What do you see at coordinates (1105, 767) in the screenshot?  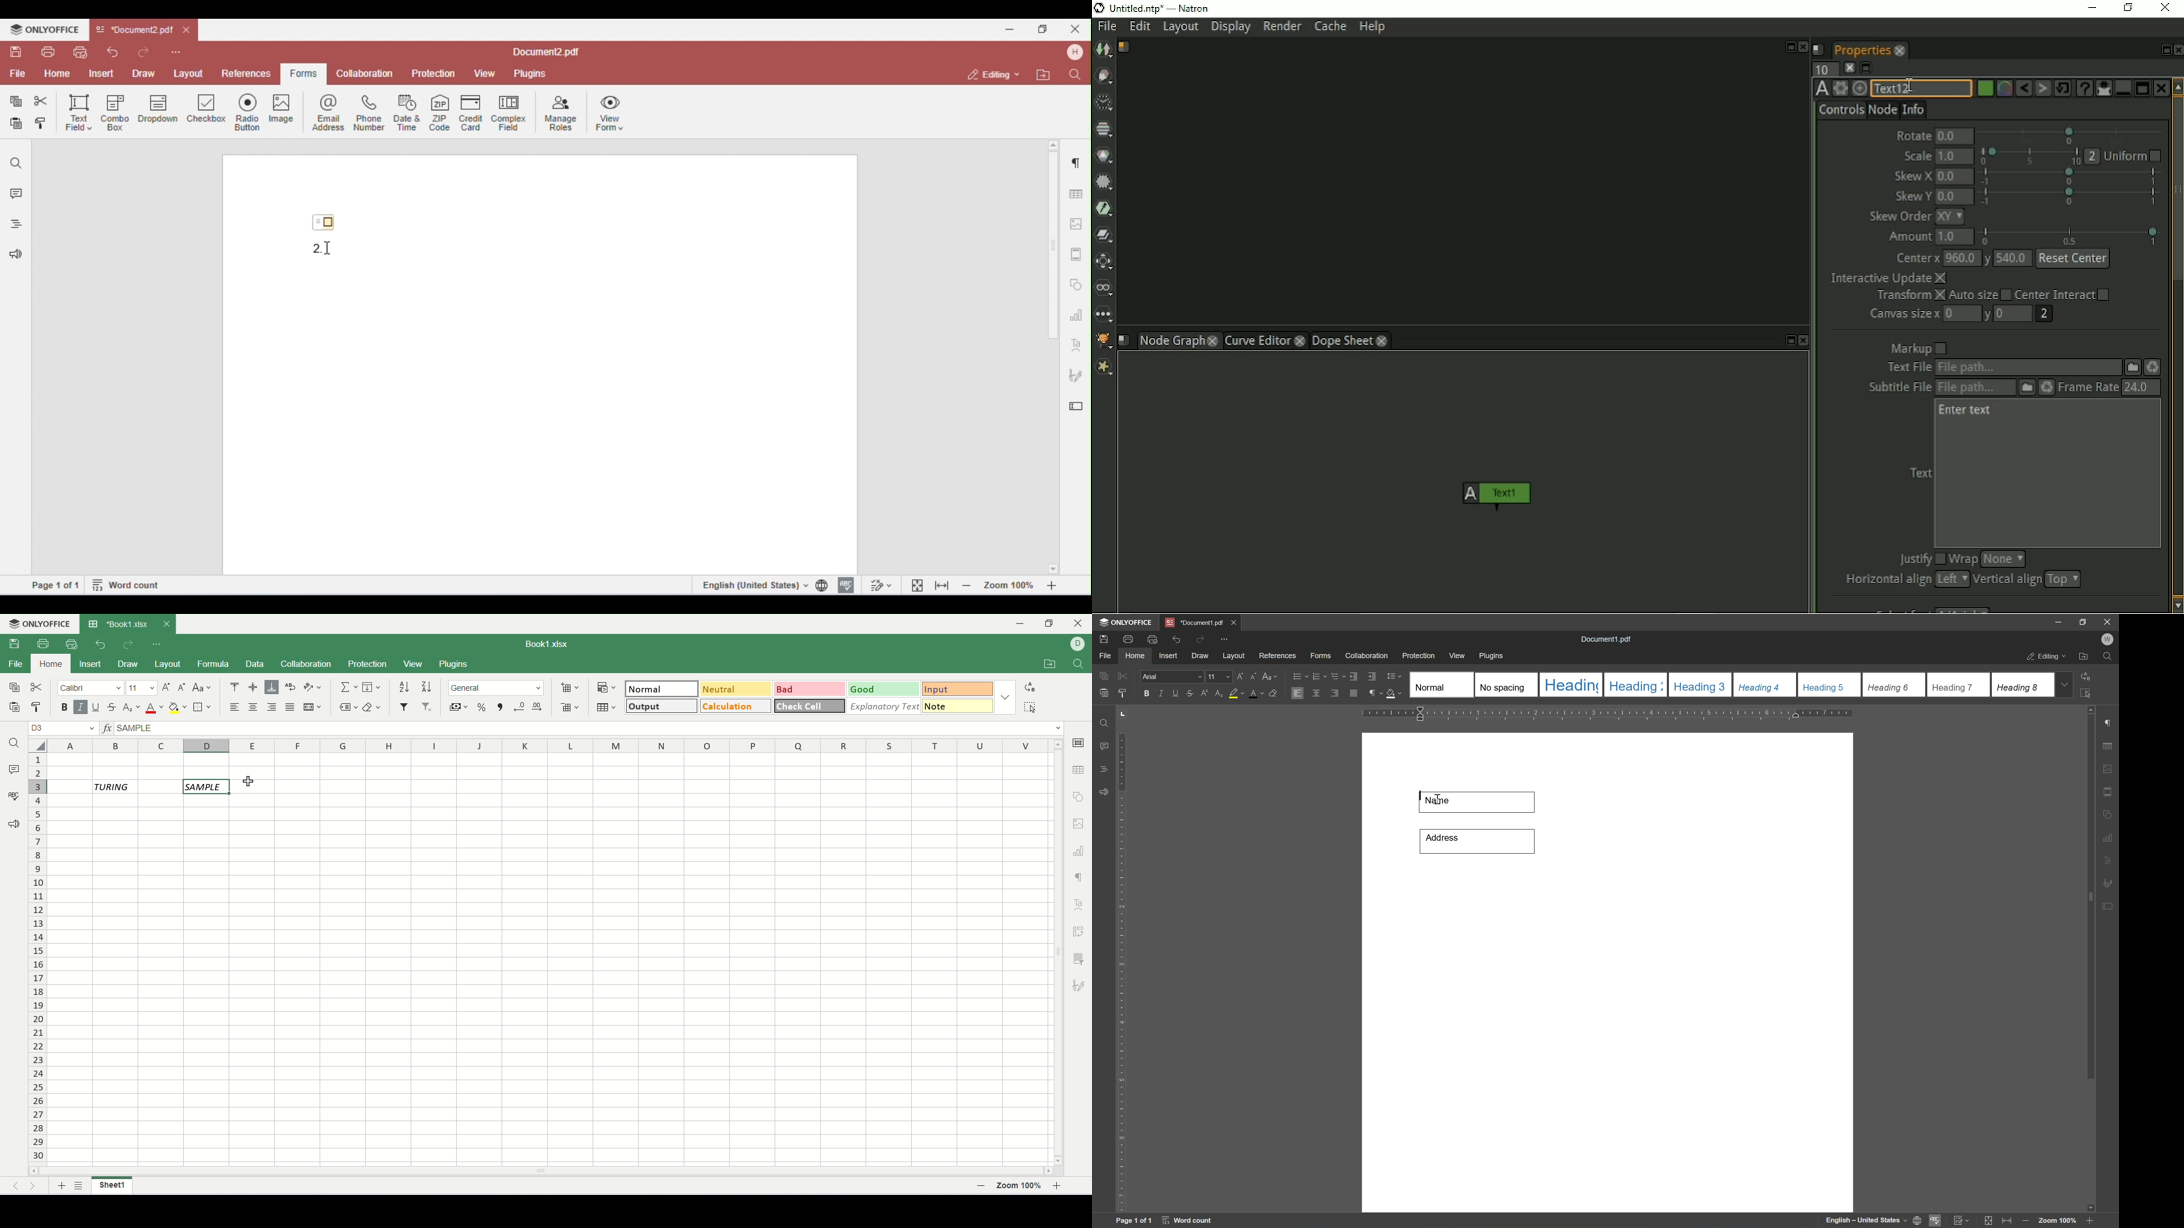 I see `headings` at bounding box center [1105, 767].